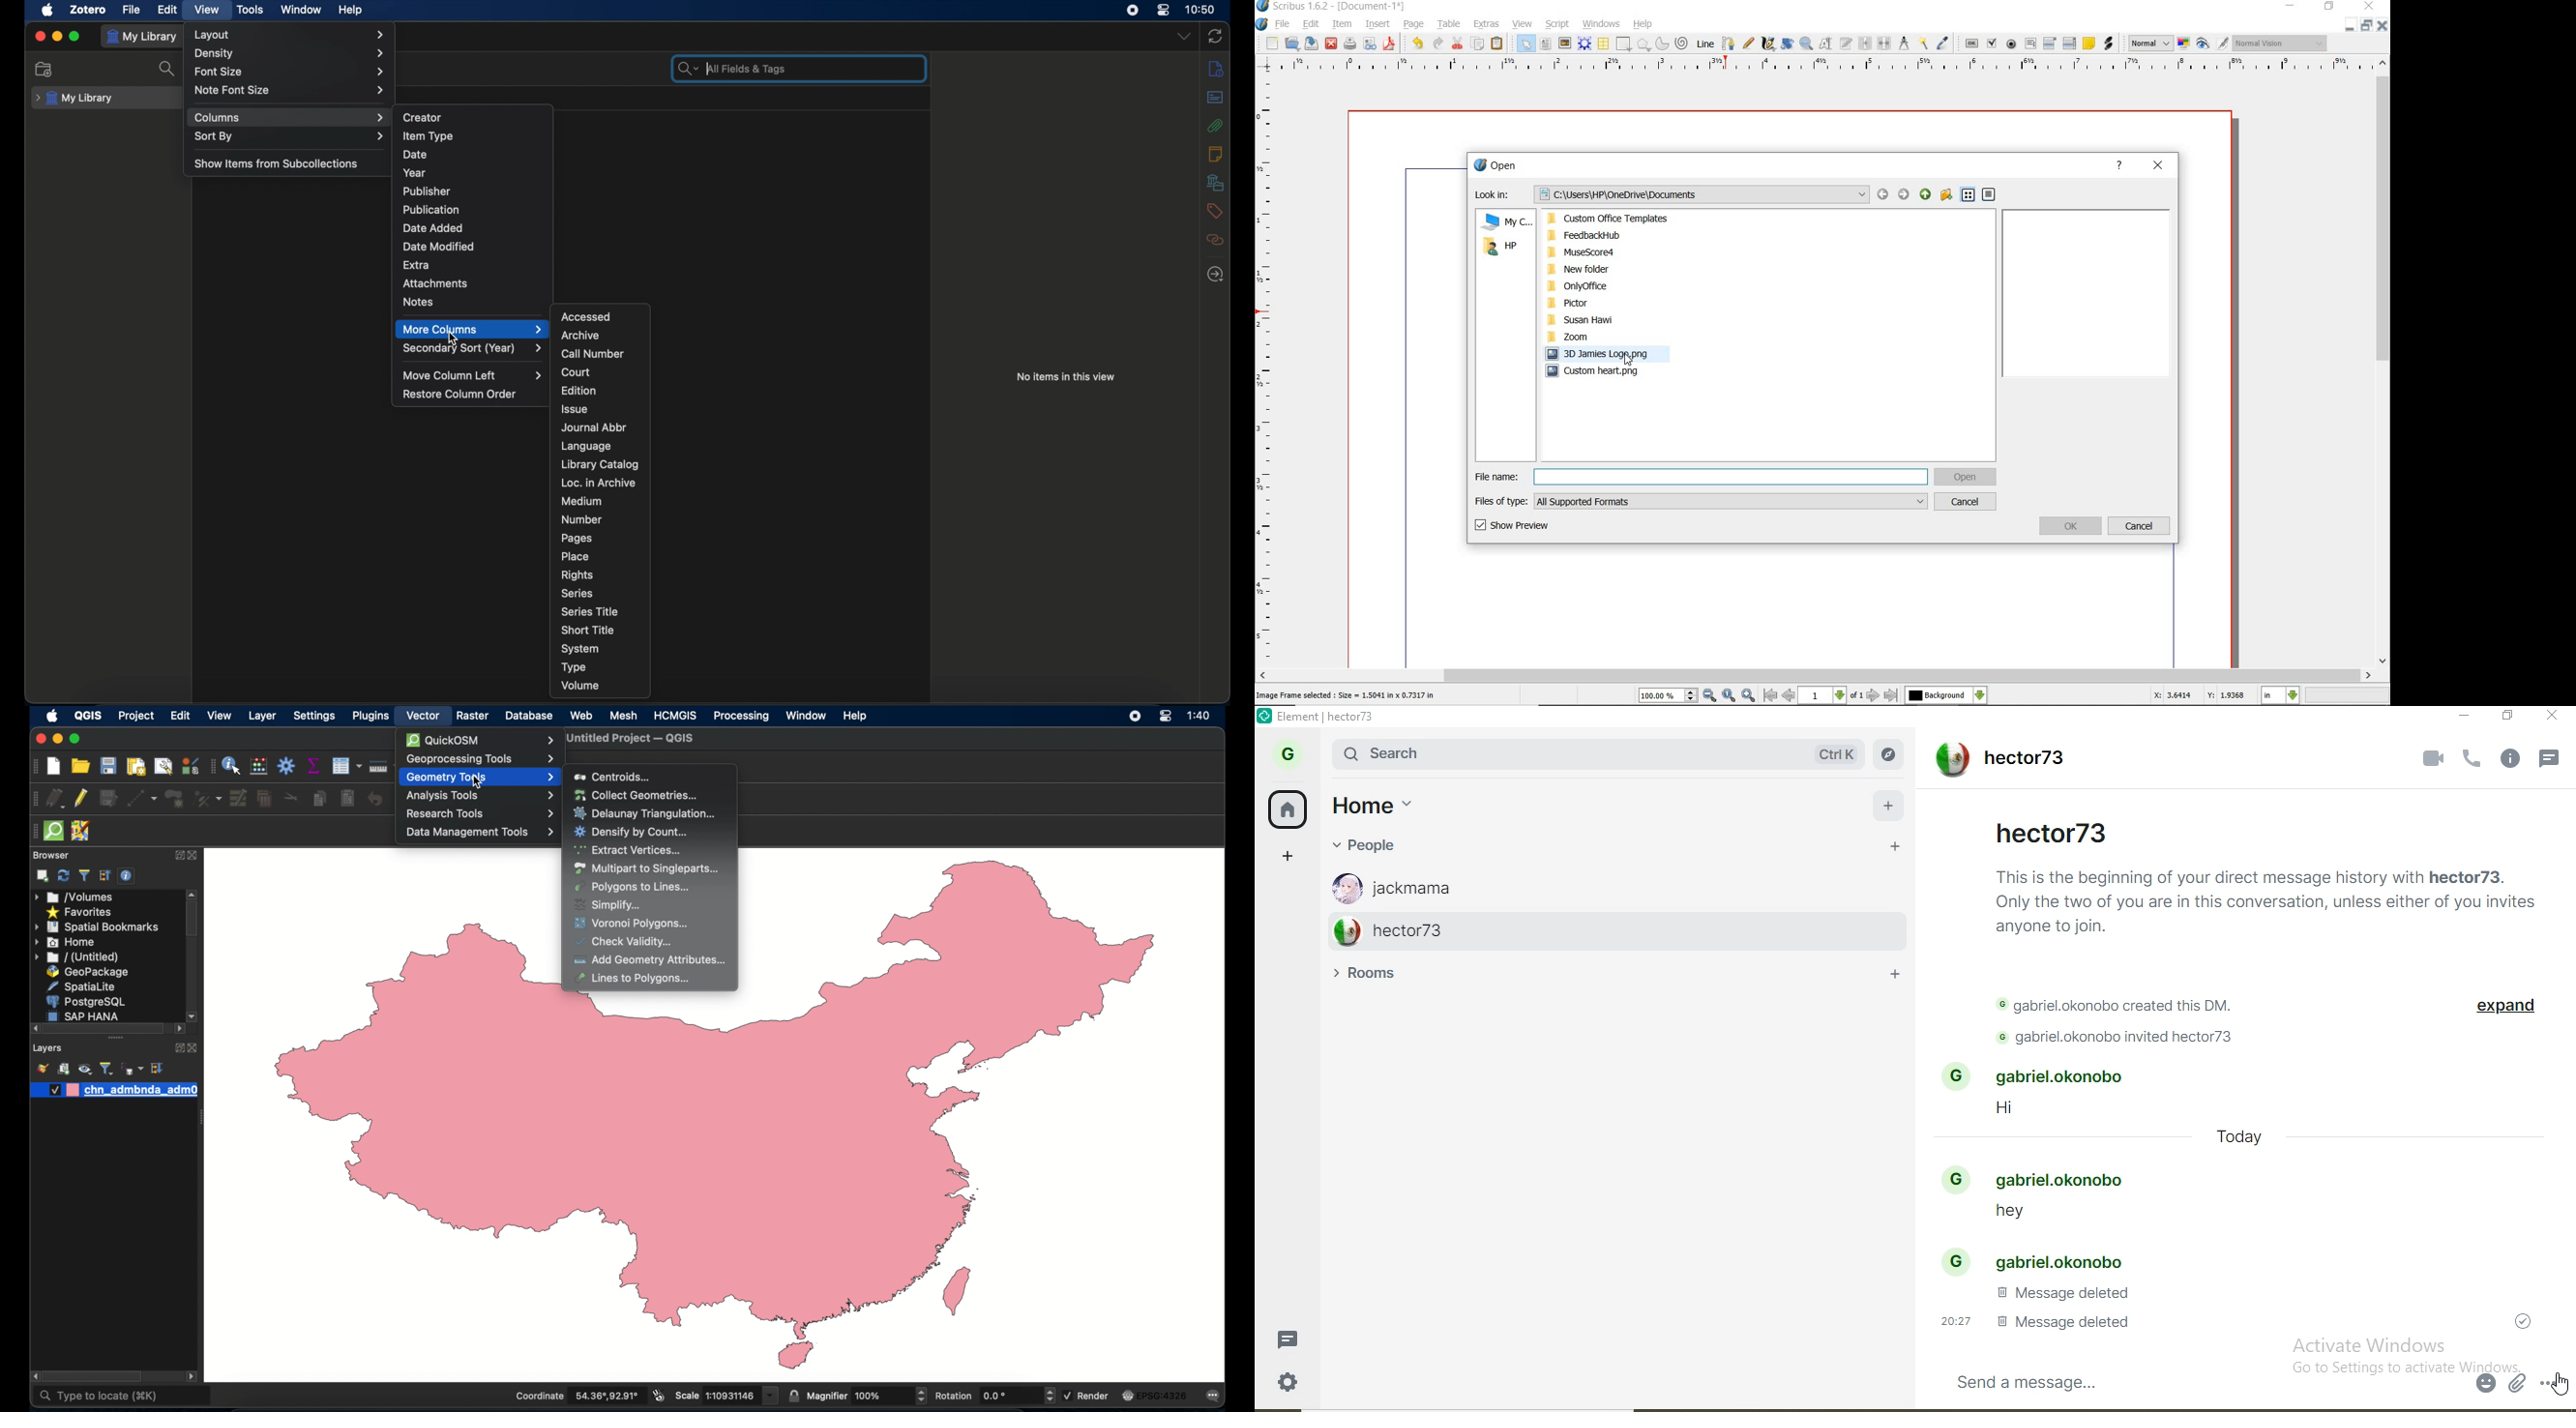 The image size is (2576, 1428). I want to click on text 5, so click(2029, 1321).